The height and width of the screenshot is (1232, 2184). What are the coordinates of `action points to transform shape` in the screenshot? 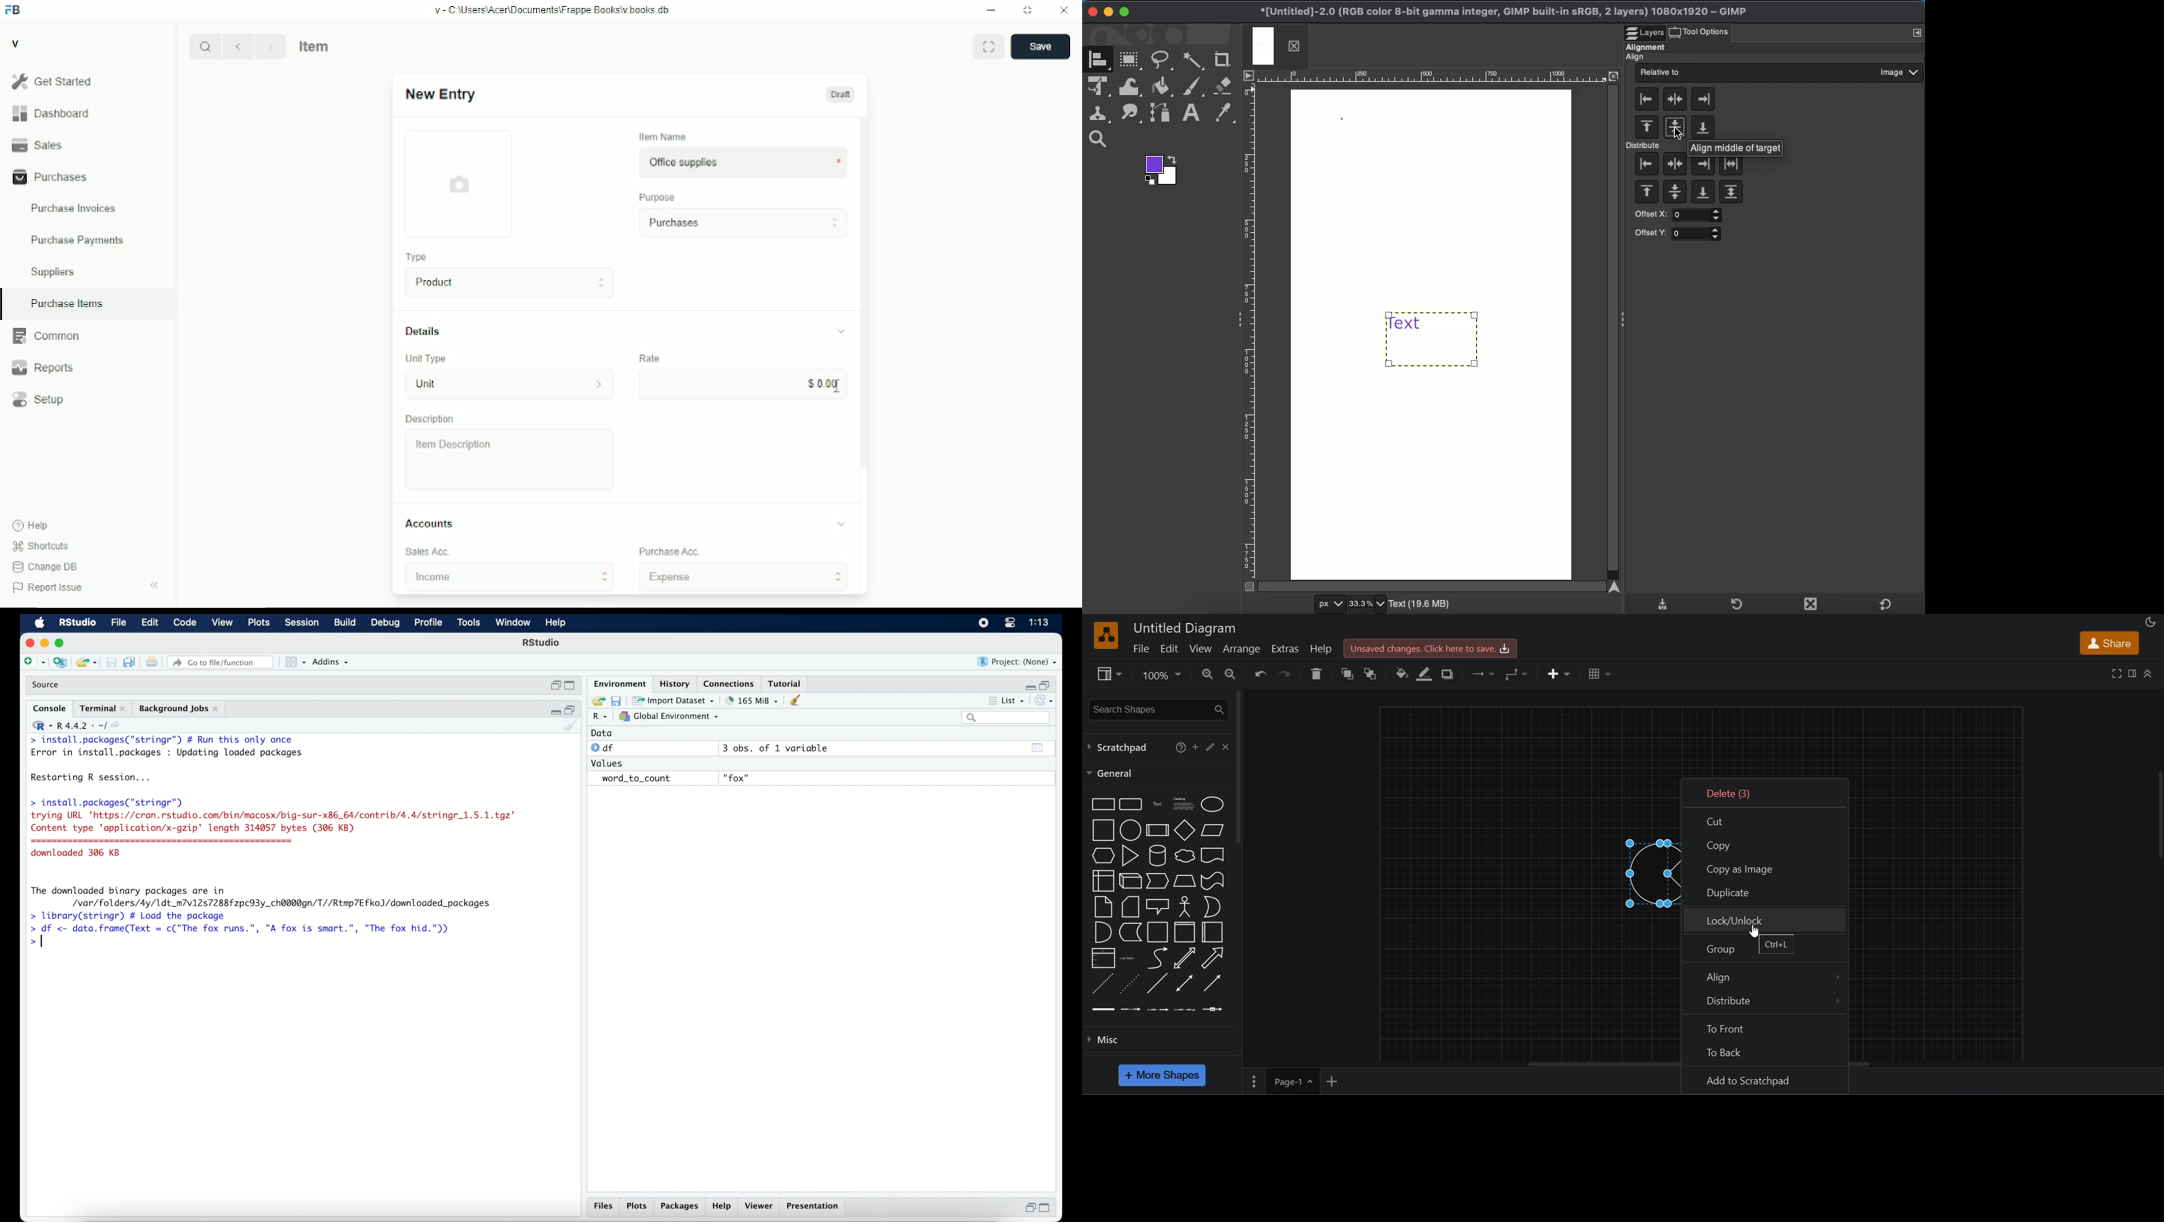 It's located at (1630, 874).